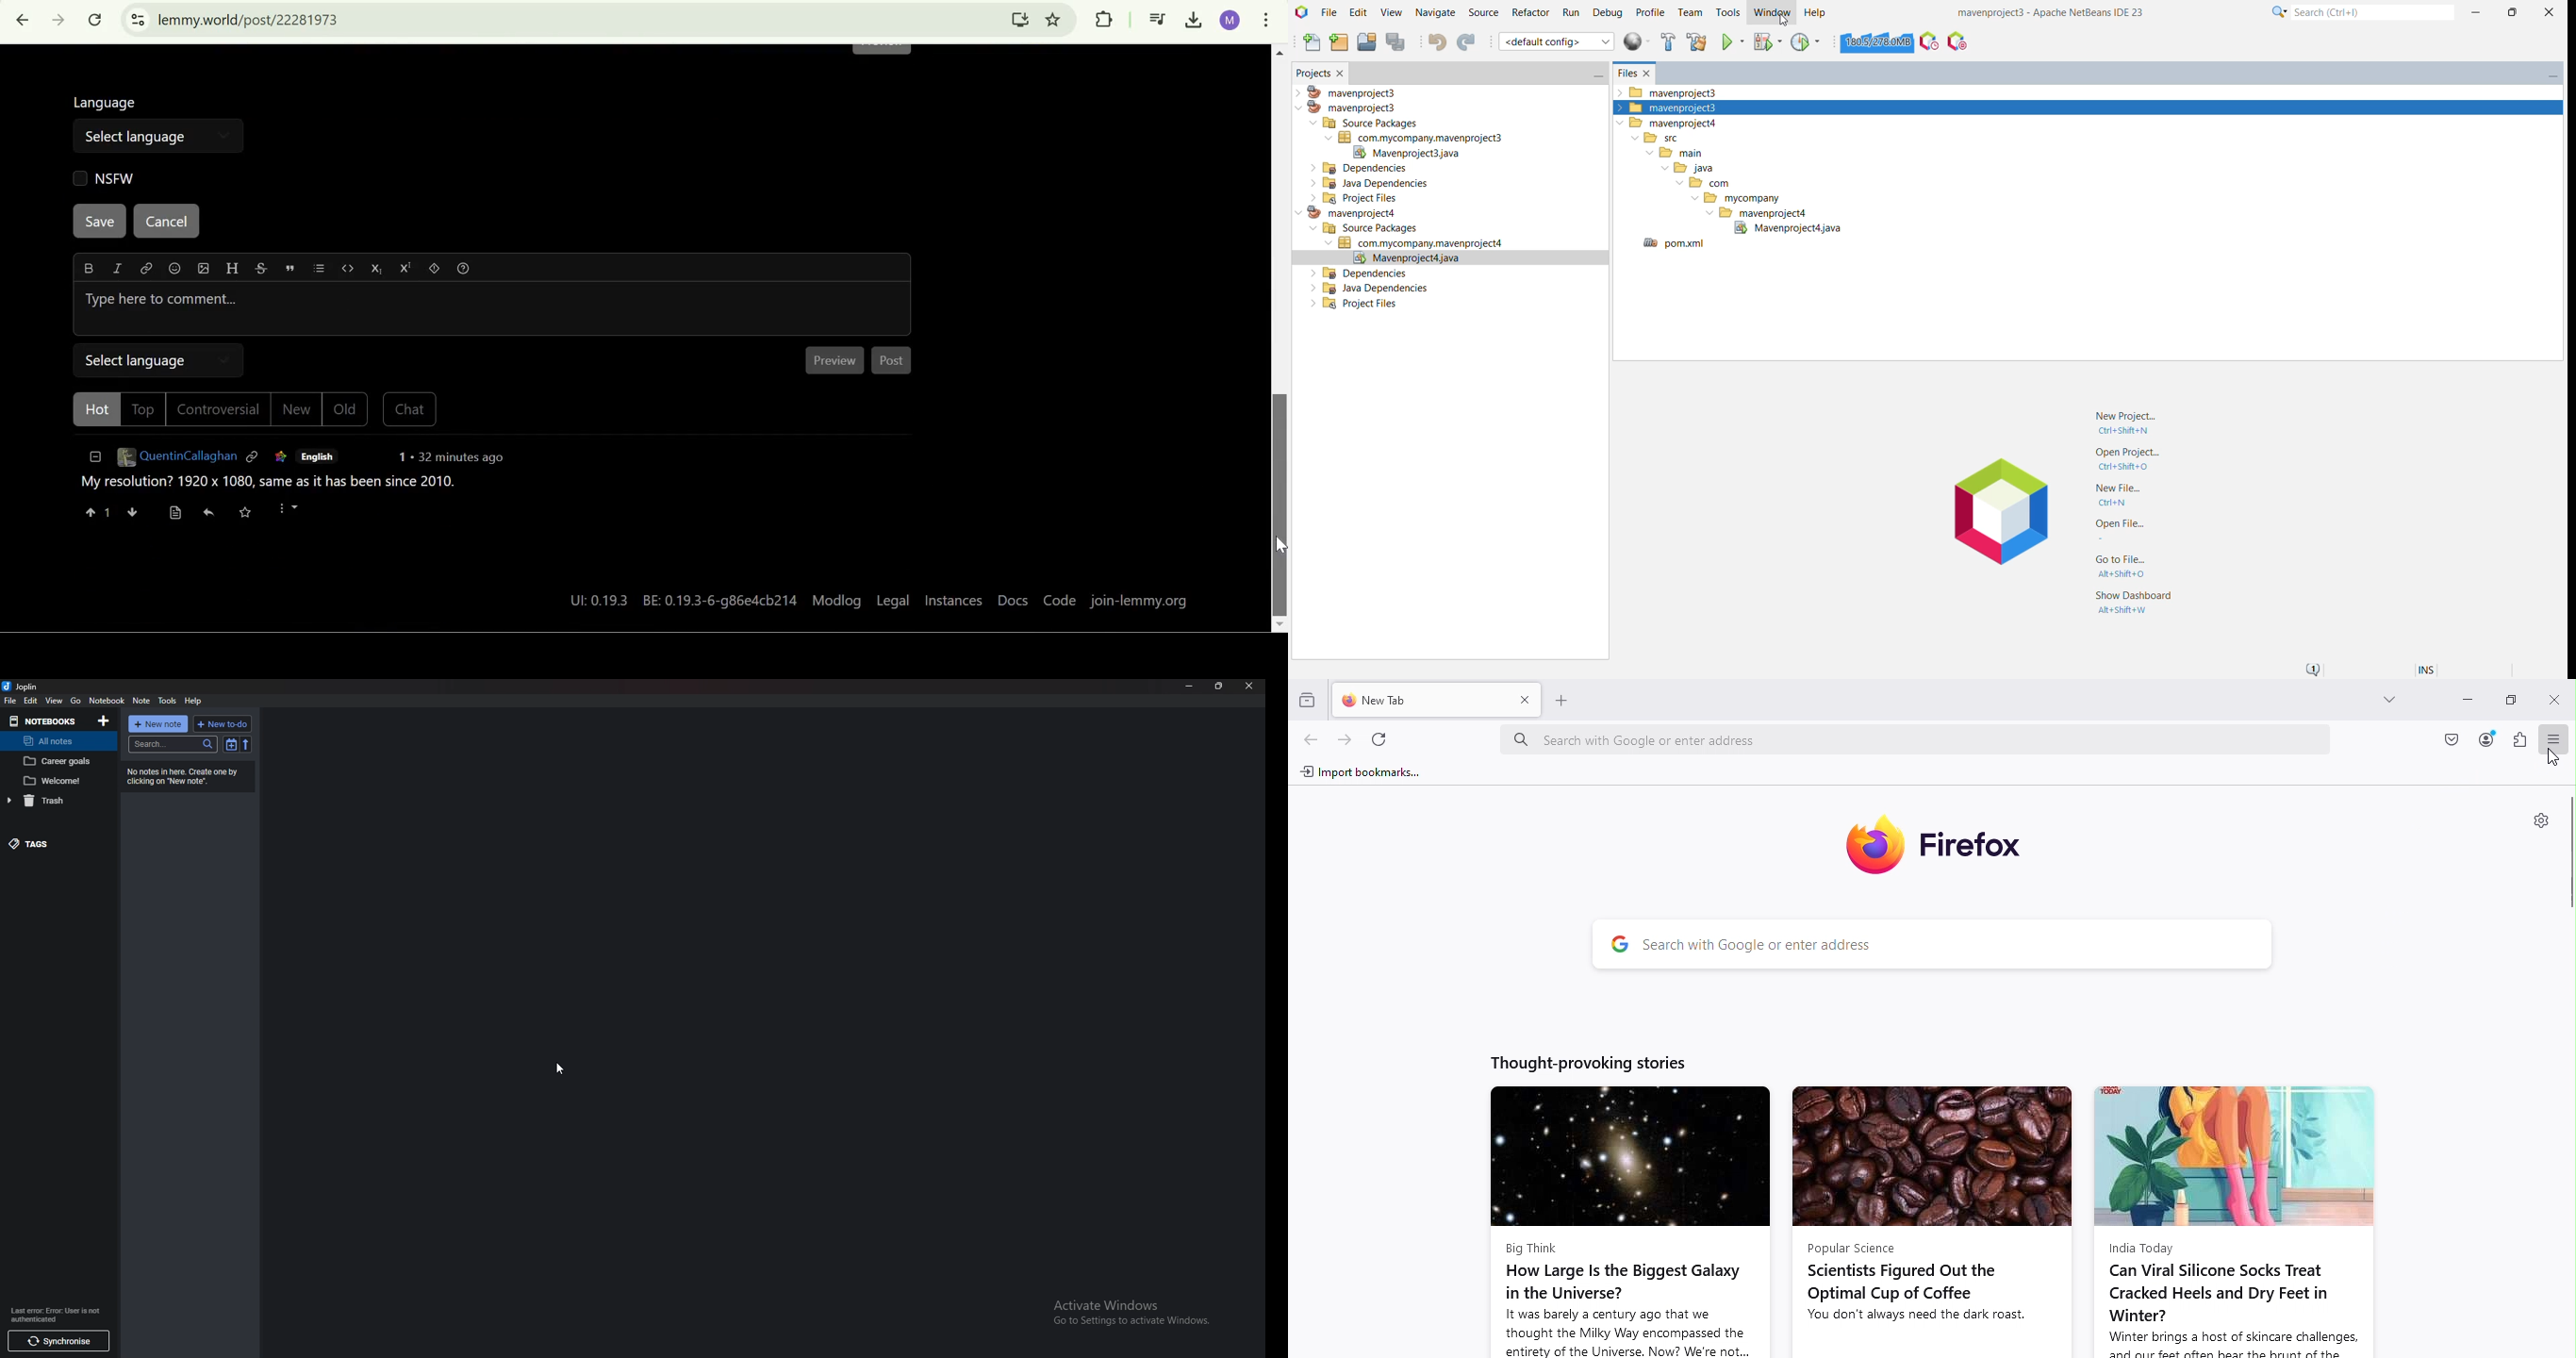 This screenshot has height=1372, width=2576. What do you see at coordinates (1918, 740) in the screenshot?
I see `Address bar` at bounding box center [1918, 740].